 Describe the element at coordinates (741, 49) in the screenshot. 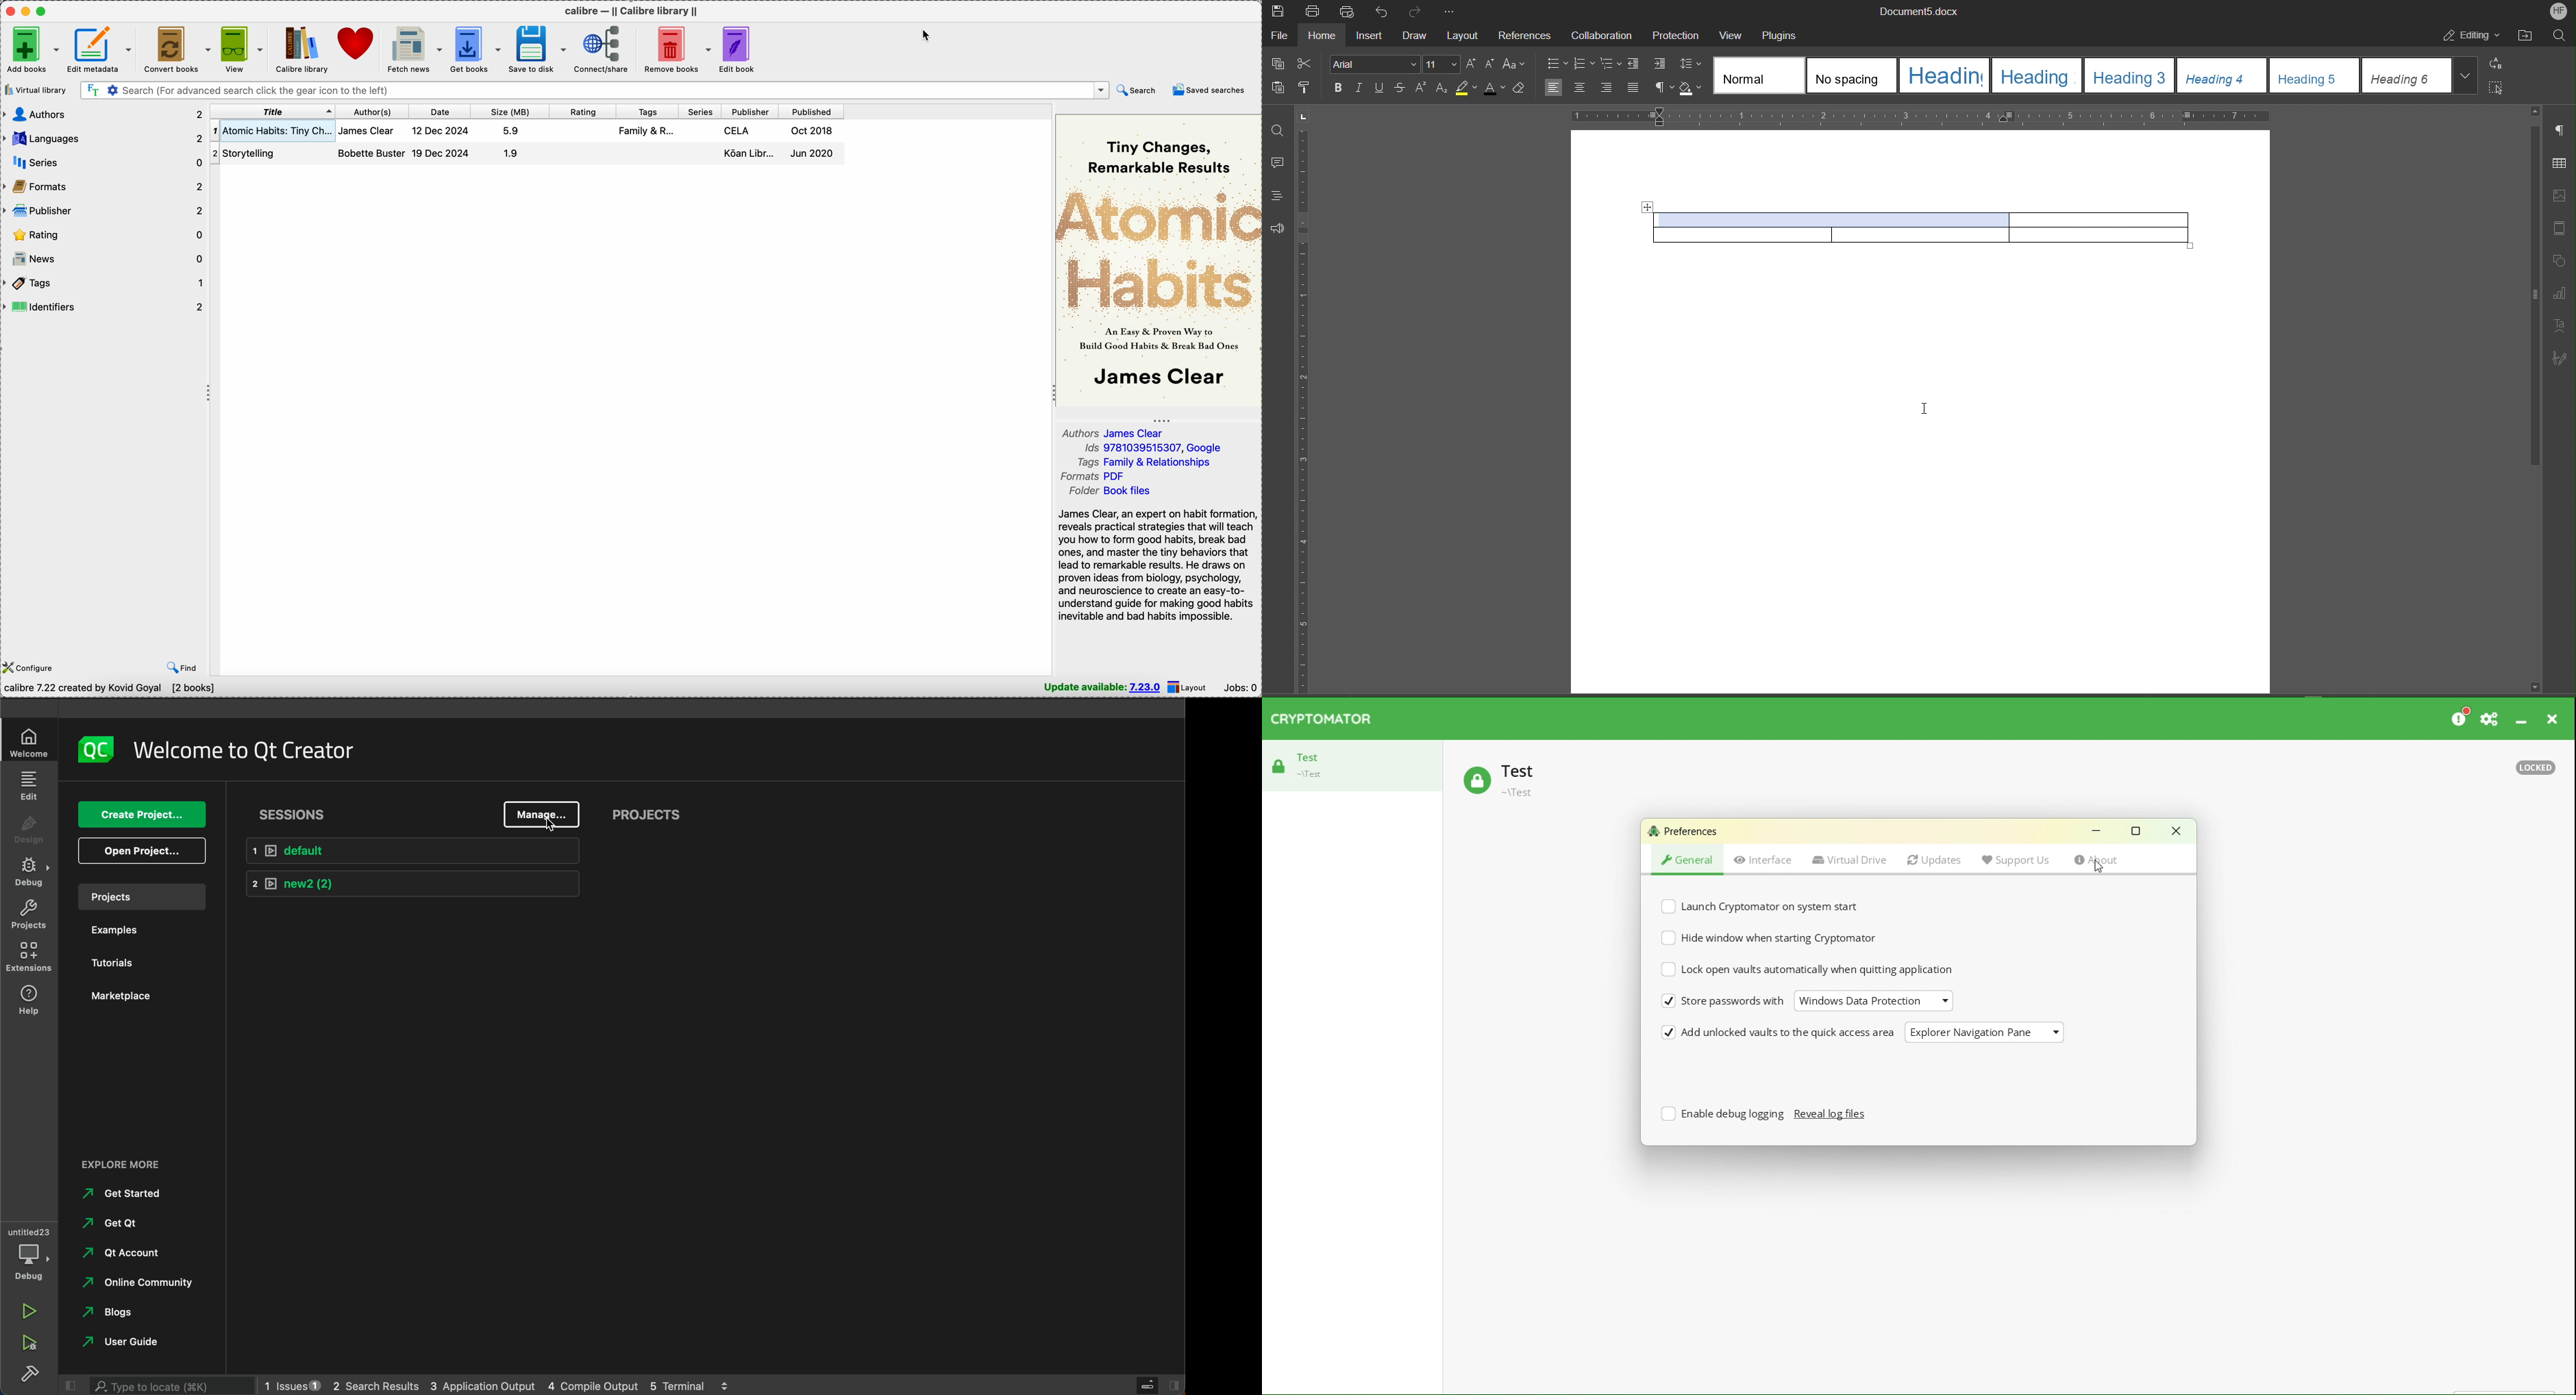

I see `edit book` at that location.